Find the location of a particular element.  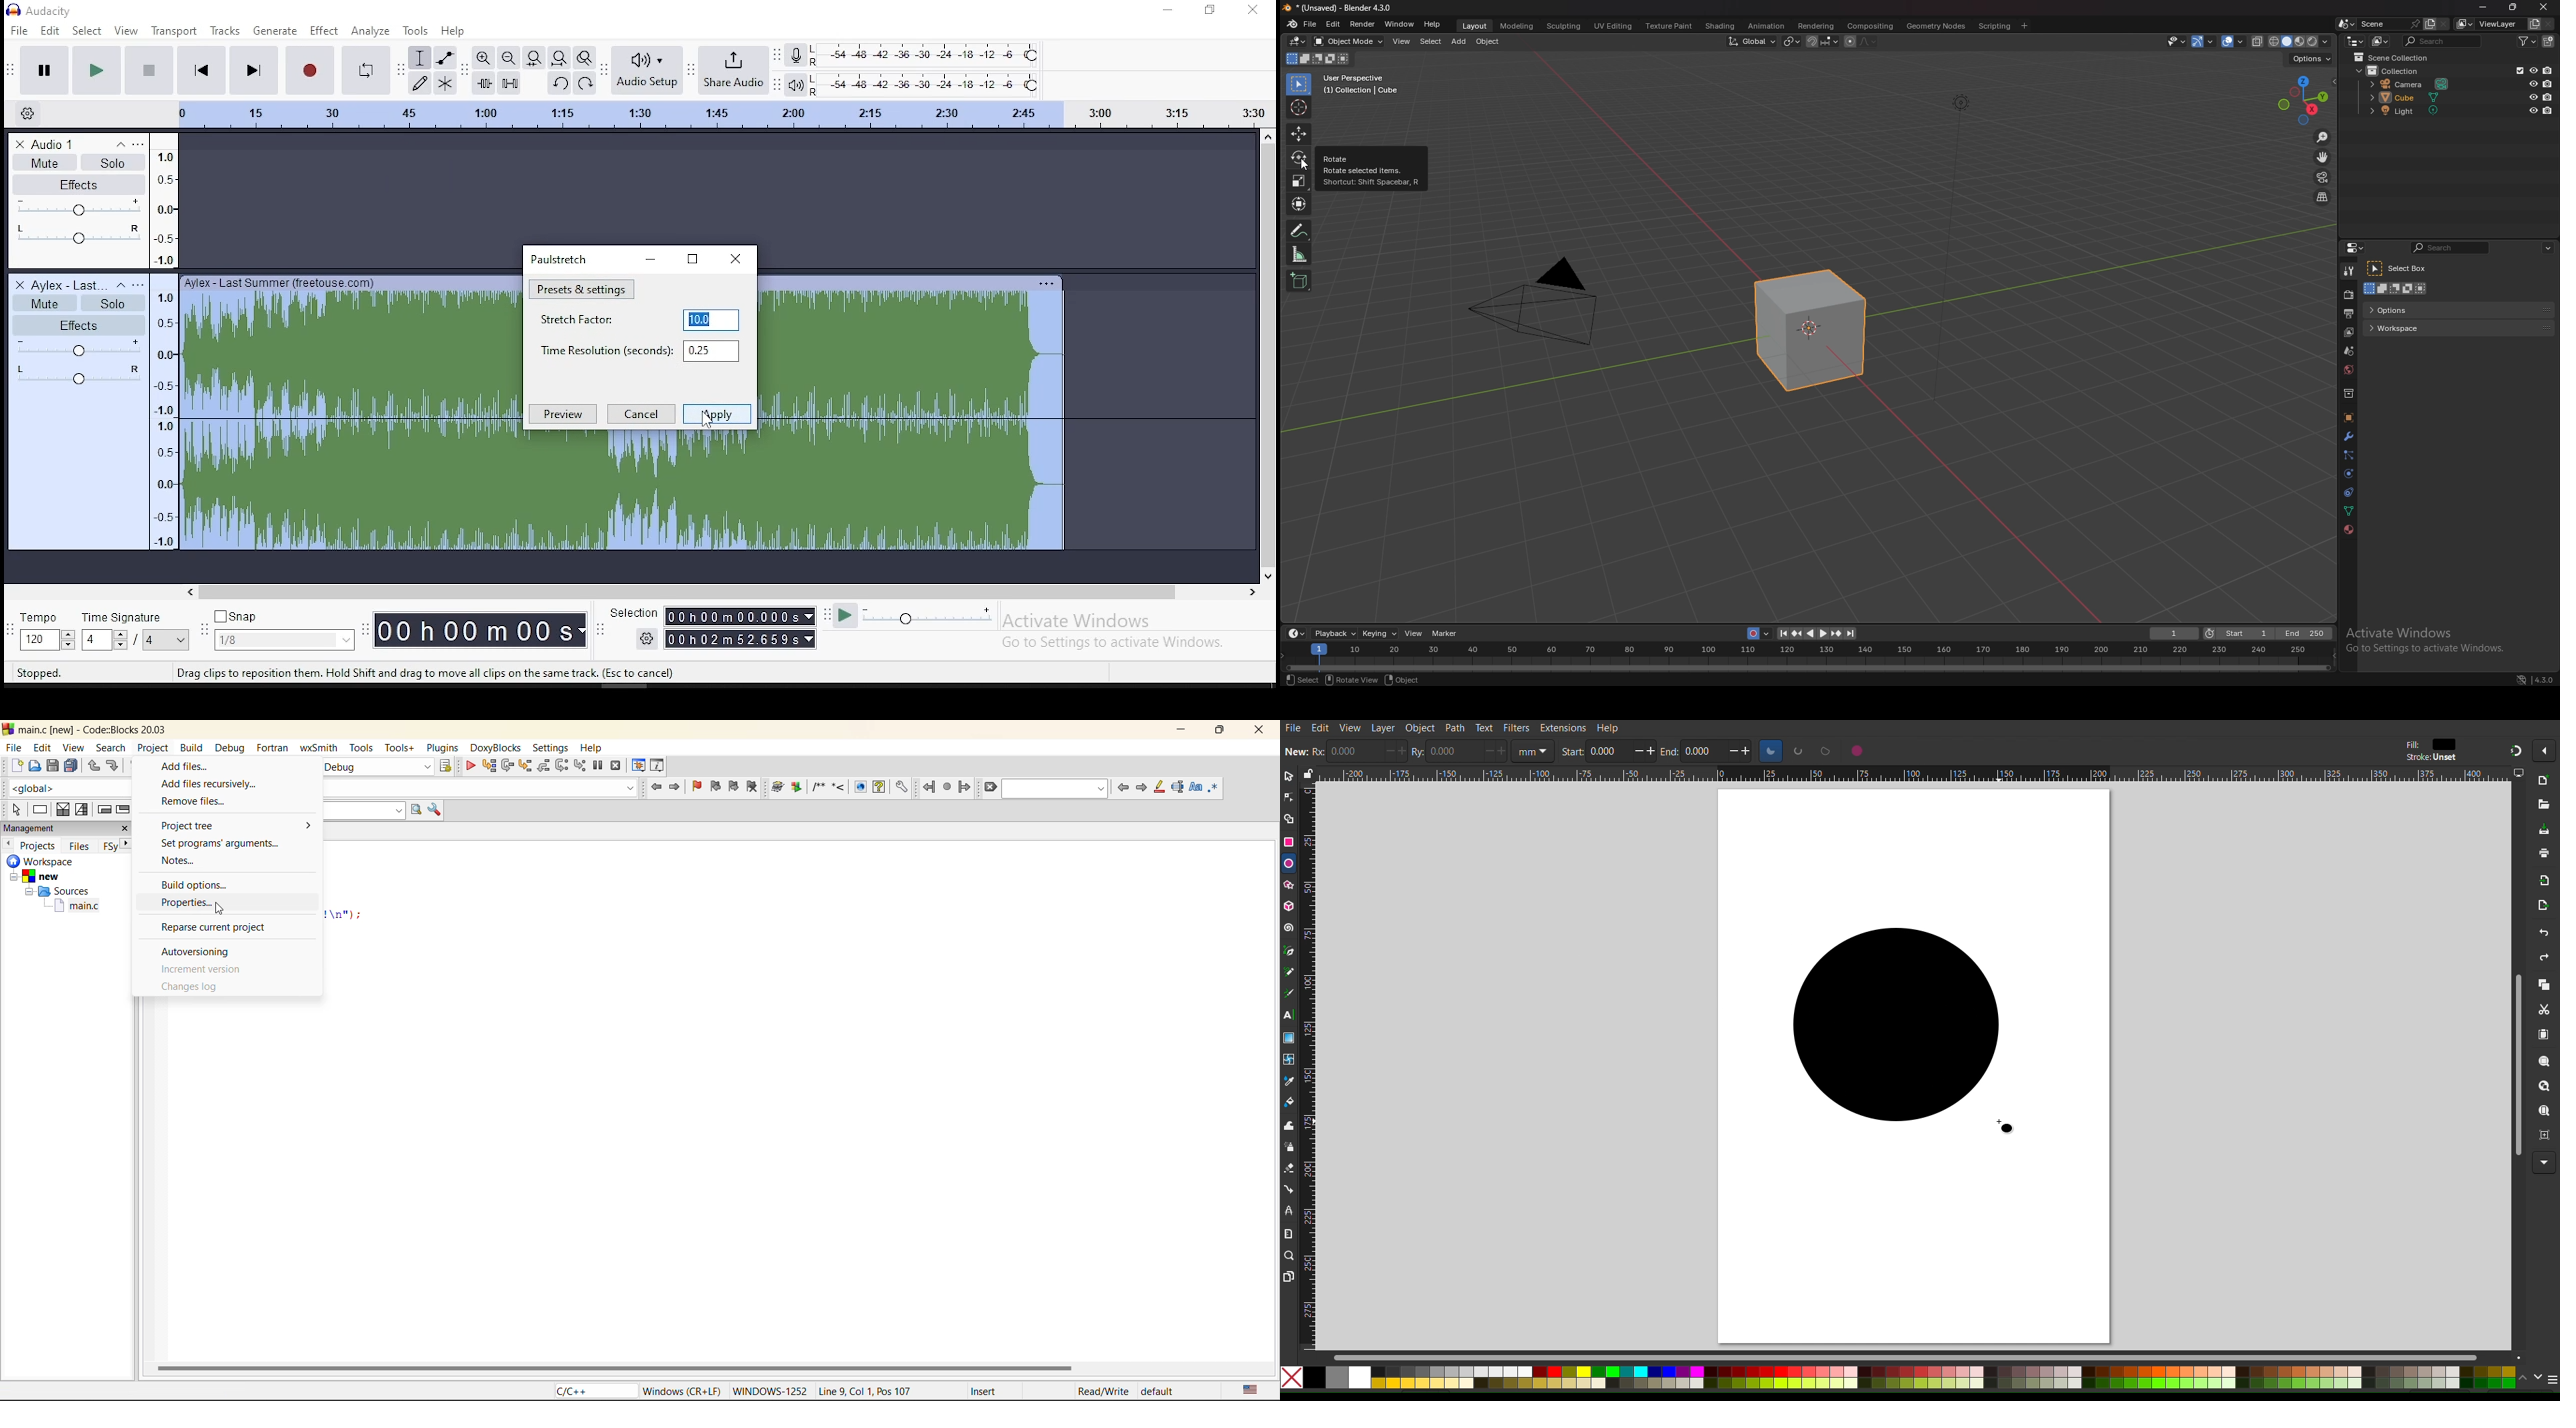

collection is located at coordinates (2394, 71).